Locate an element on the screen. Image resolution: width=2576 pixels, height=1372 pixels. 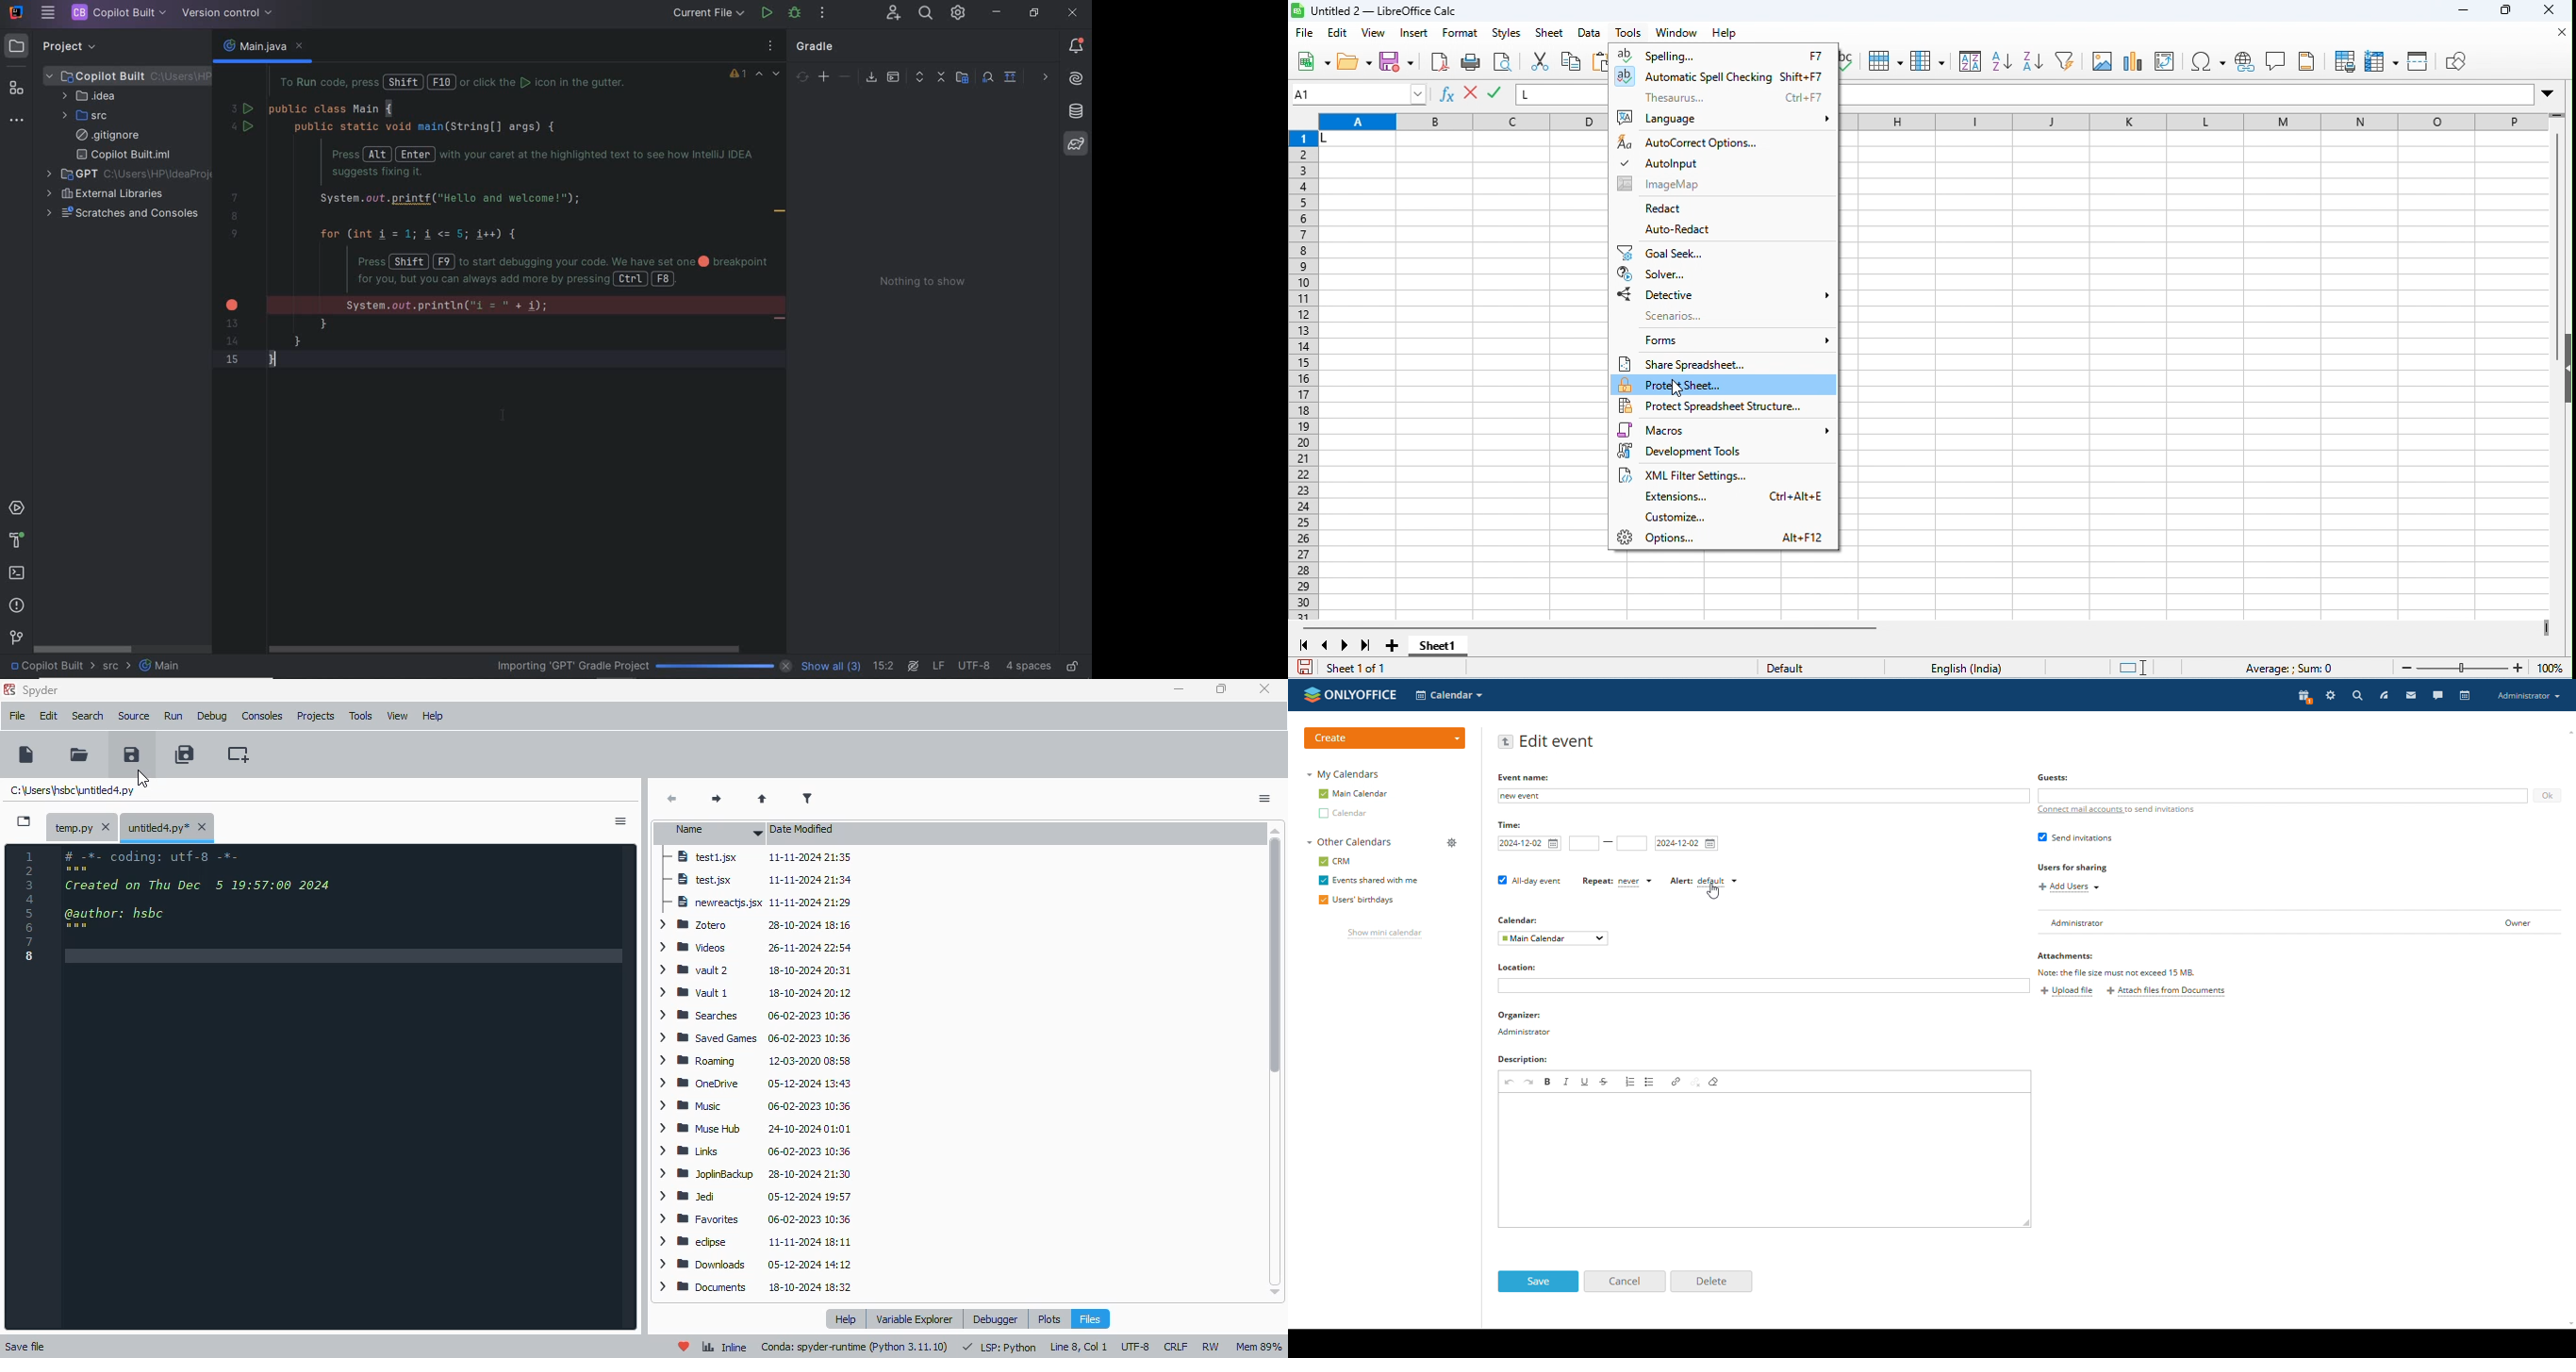
spyder is located at coordinates (41, 690).